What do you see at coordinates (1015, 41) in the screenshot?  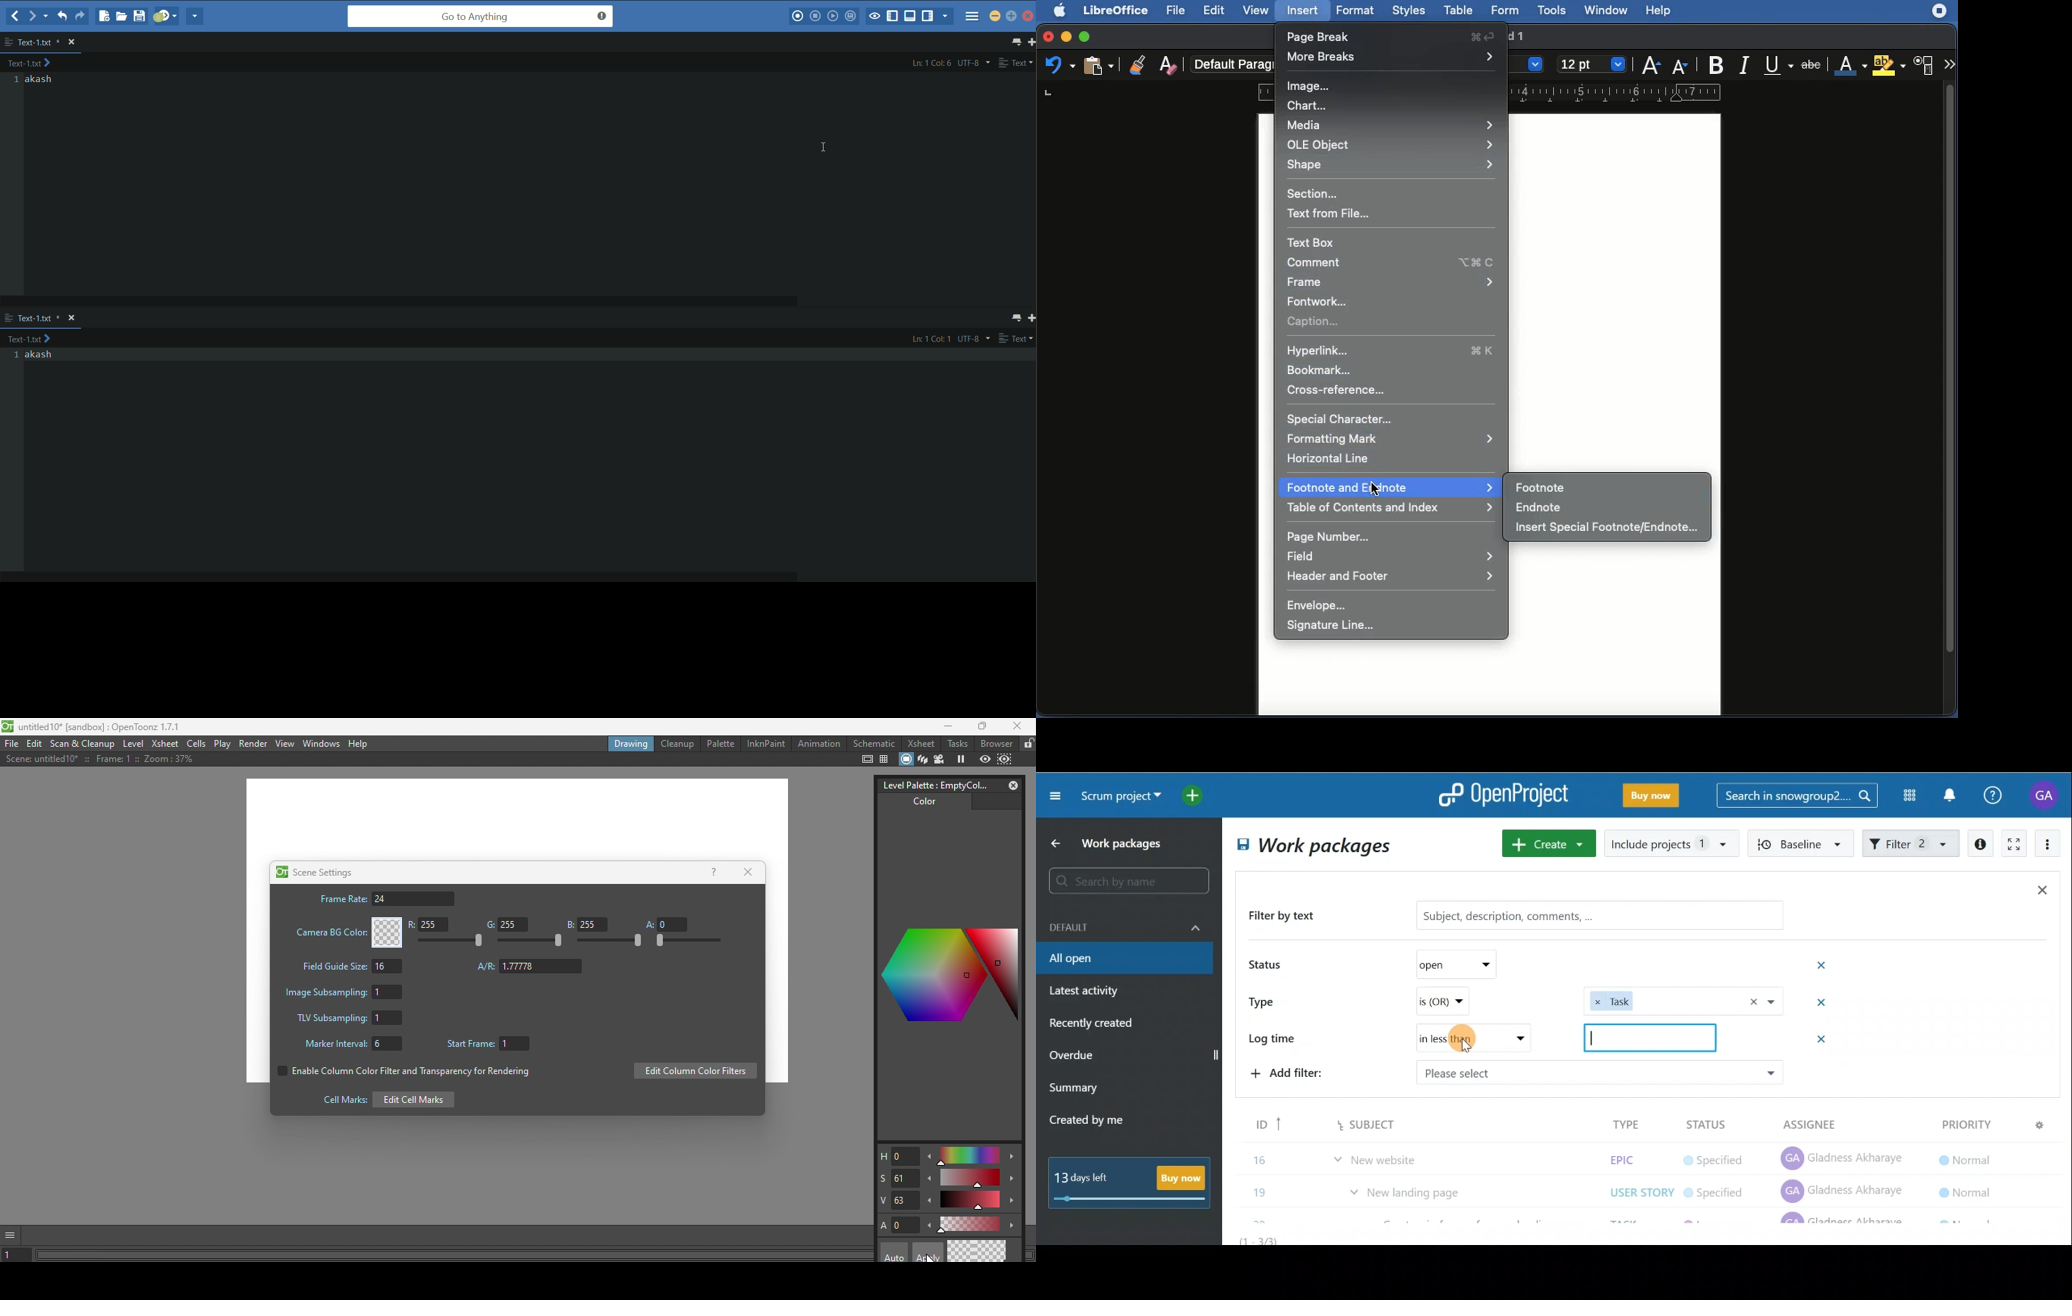 I see `show all tab` at bounding box center [1015, 41].